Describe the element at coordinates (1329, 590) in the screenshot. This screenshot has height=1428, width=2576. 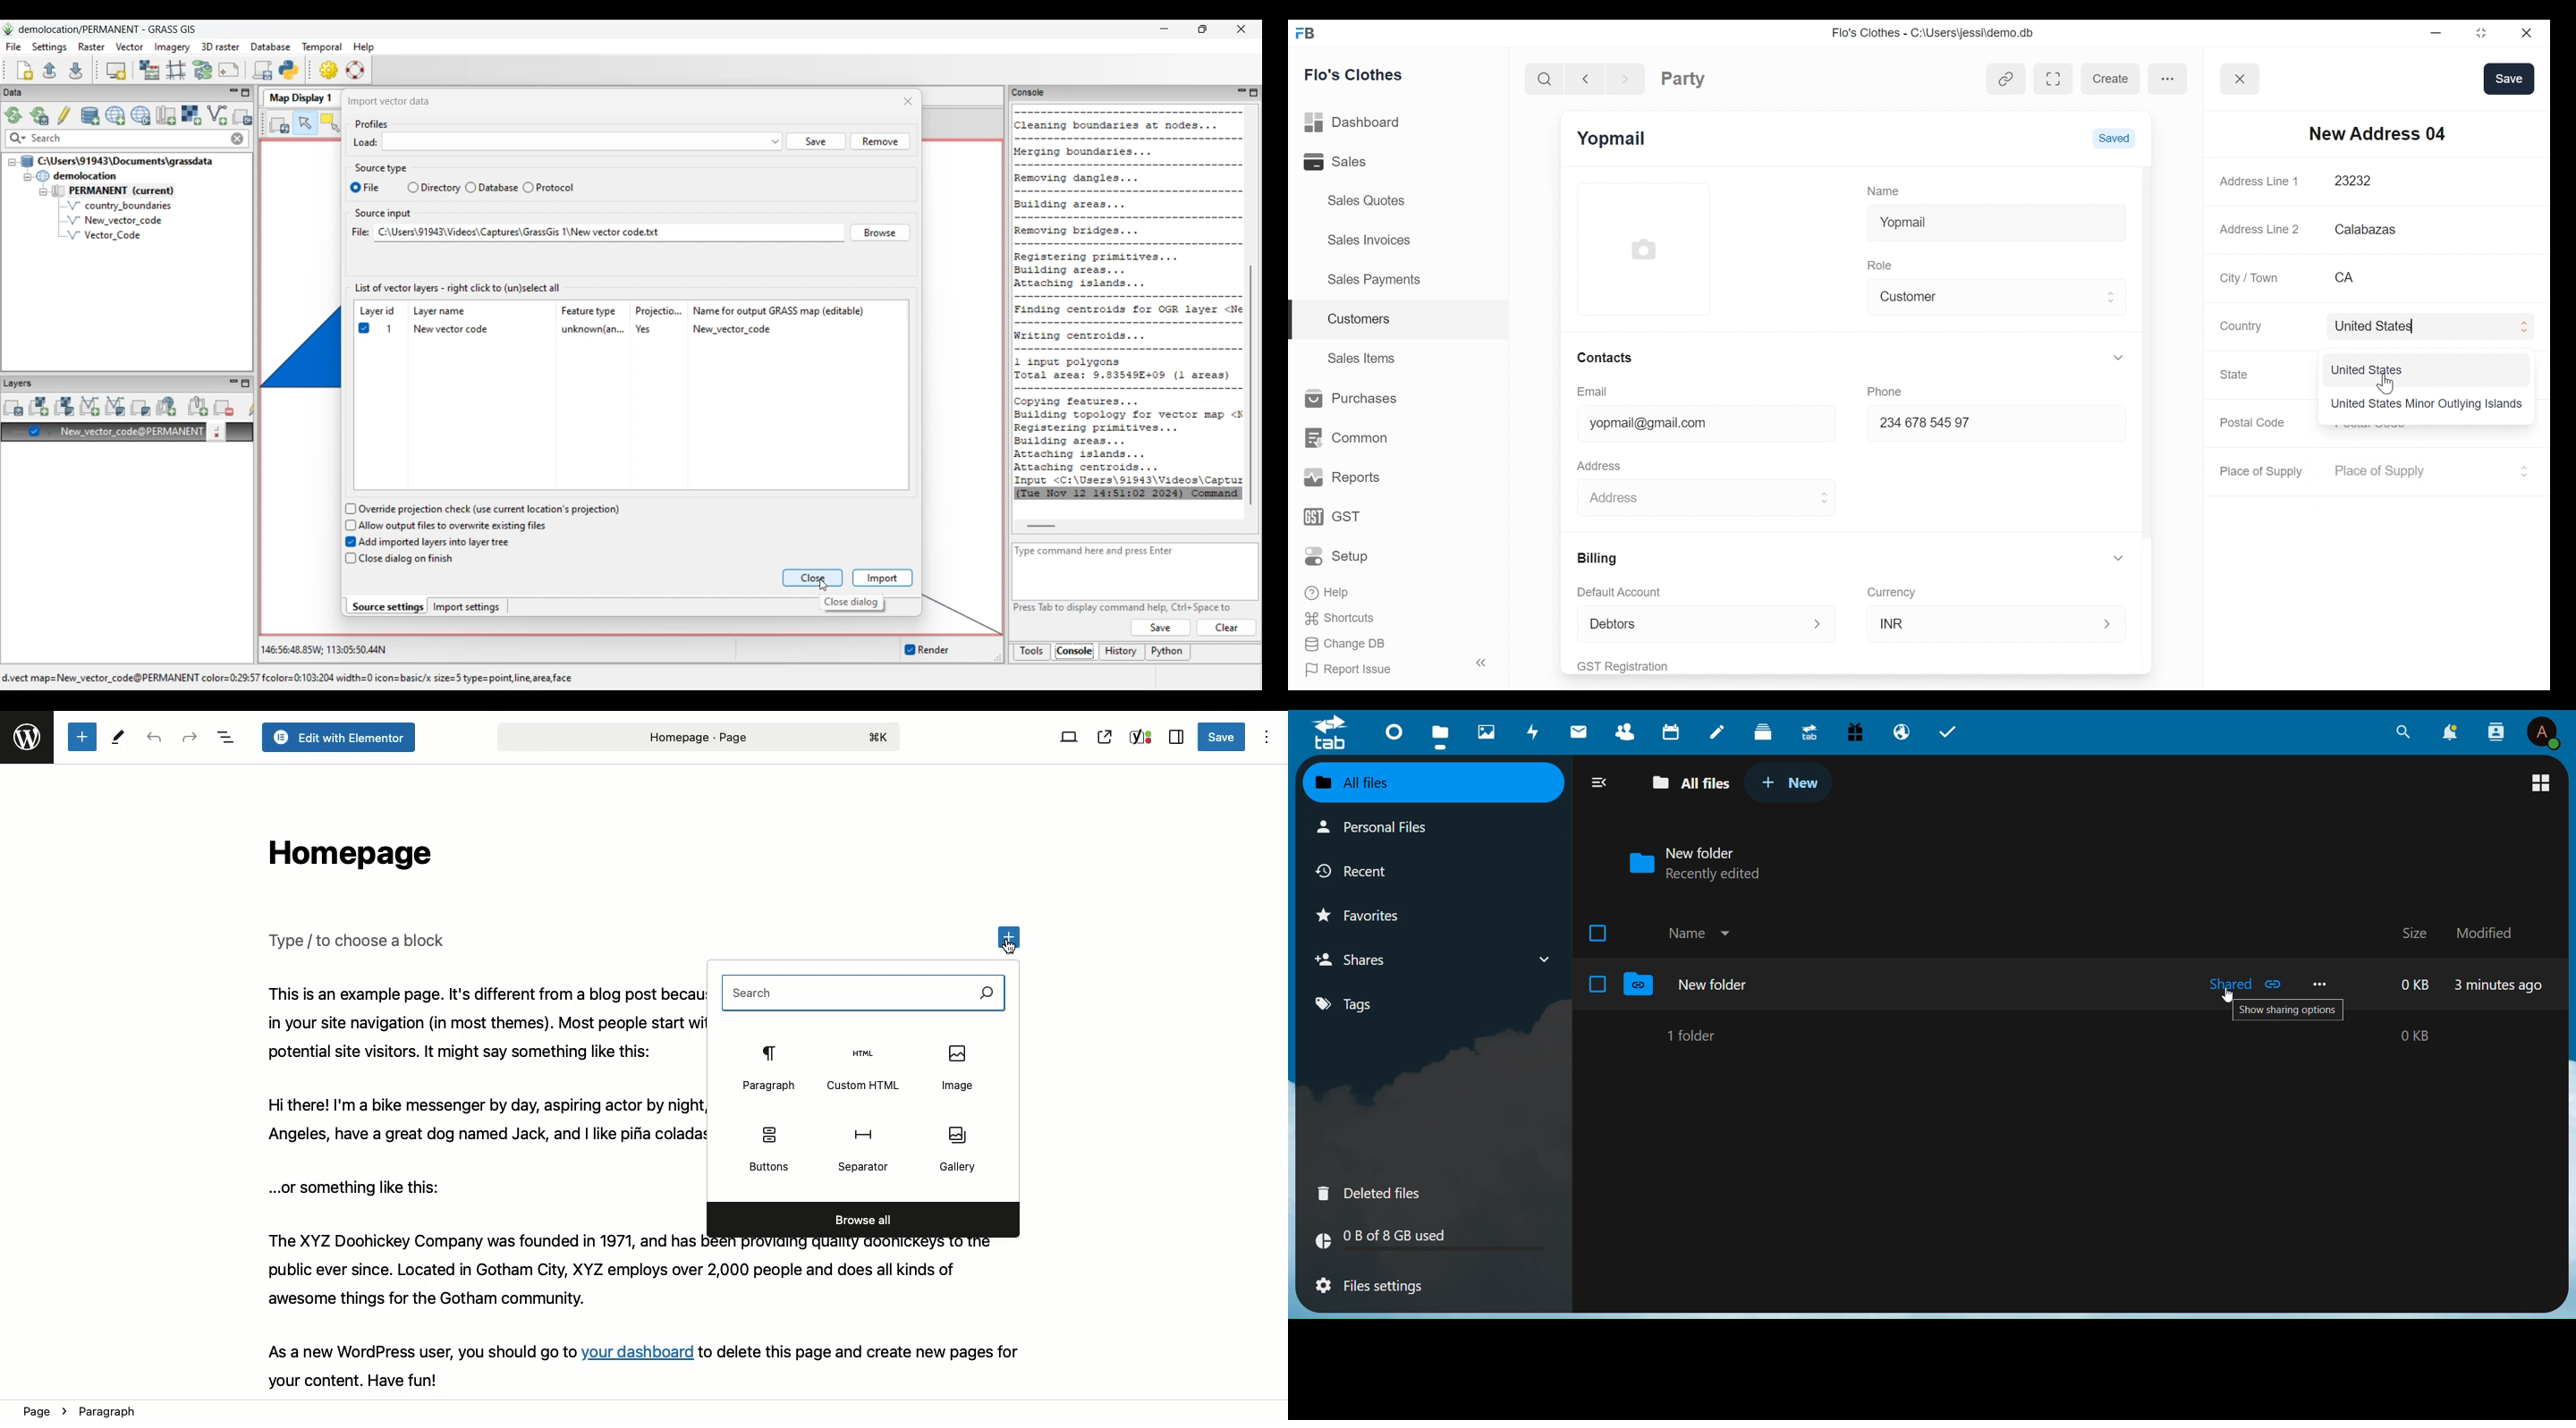
I see `Help` at that location.